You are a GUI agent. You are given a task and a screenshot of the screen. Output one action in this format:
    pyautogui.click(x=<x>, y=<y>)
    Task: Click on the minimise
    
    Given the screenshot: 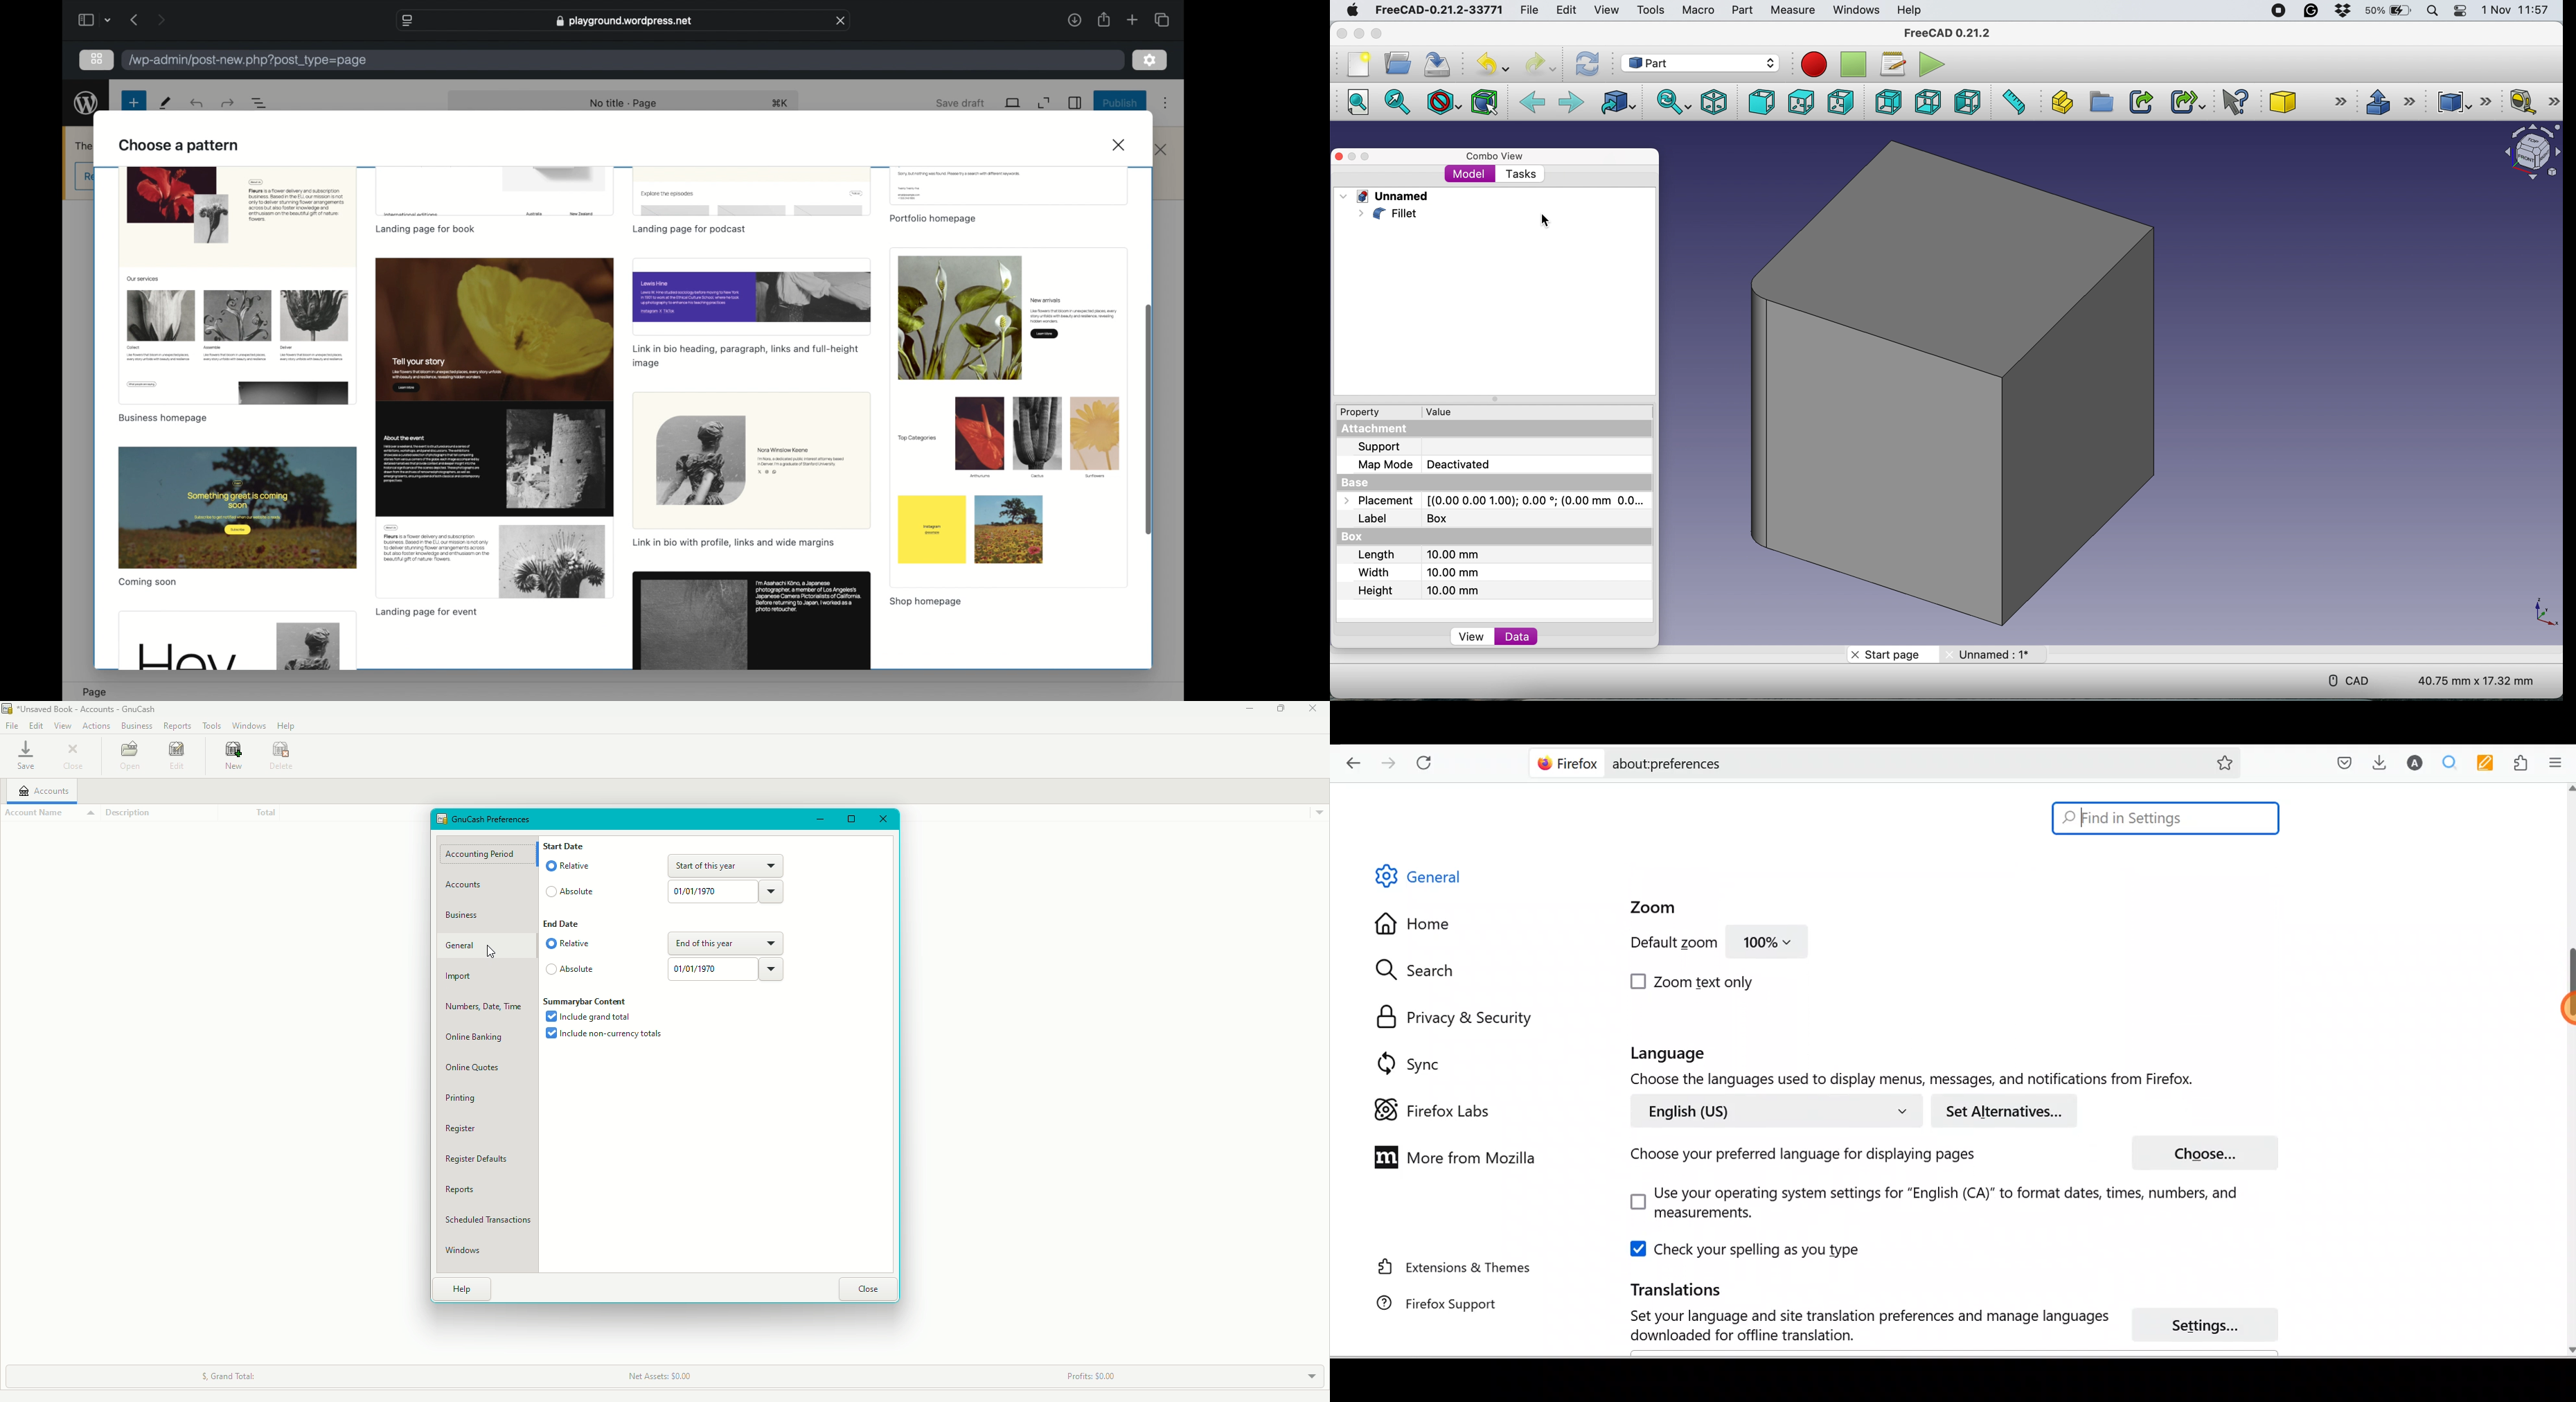 What is the action you would take?
    pyautogui.click(x=1359, y=34)
    